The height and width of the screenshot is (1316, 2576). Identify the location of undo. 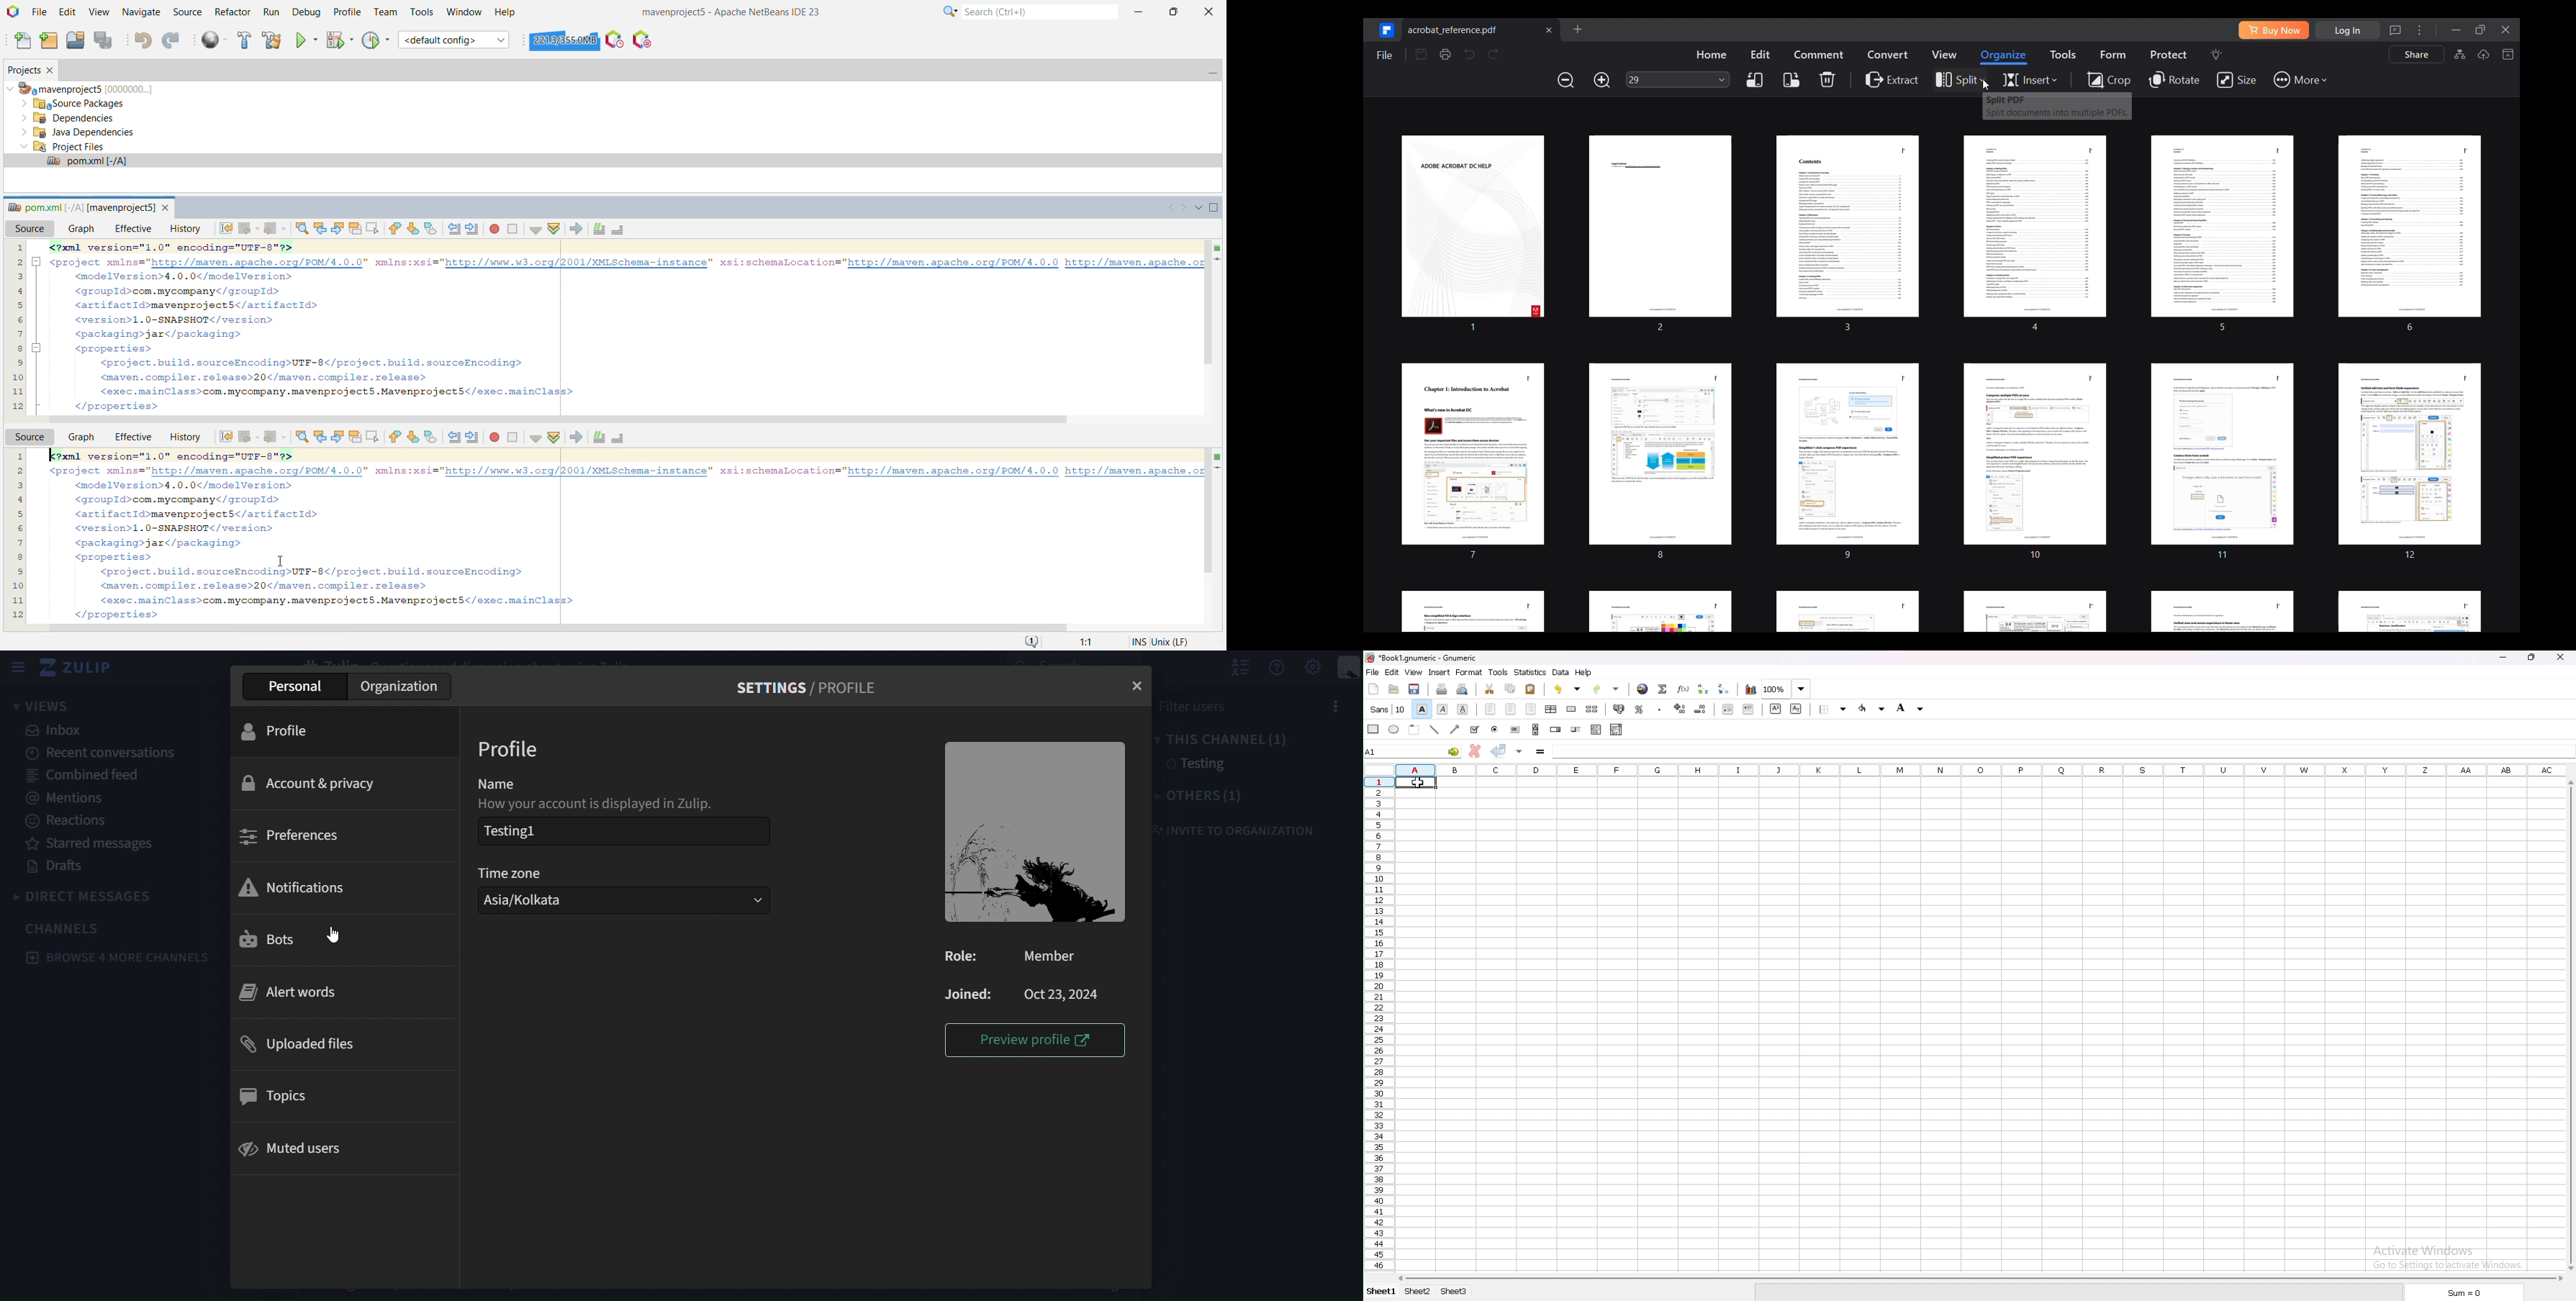
(1567, 689).